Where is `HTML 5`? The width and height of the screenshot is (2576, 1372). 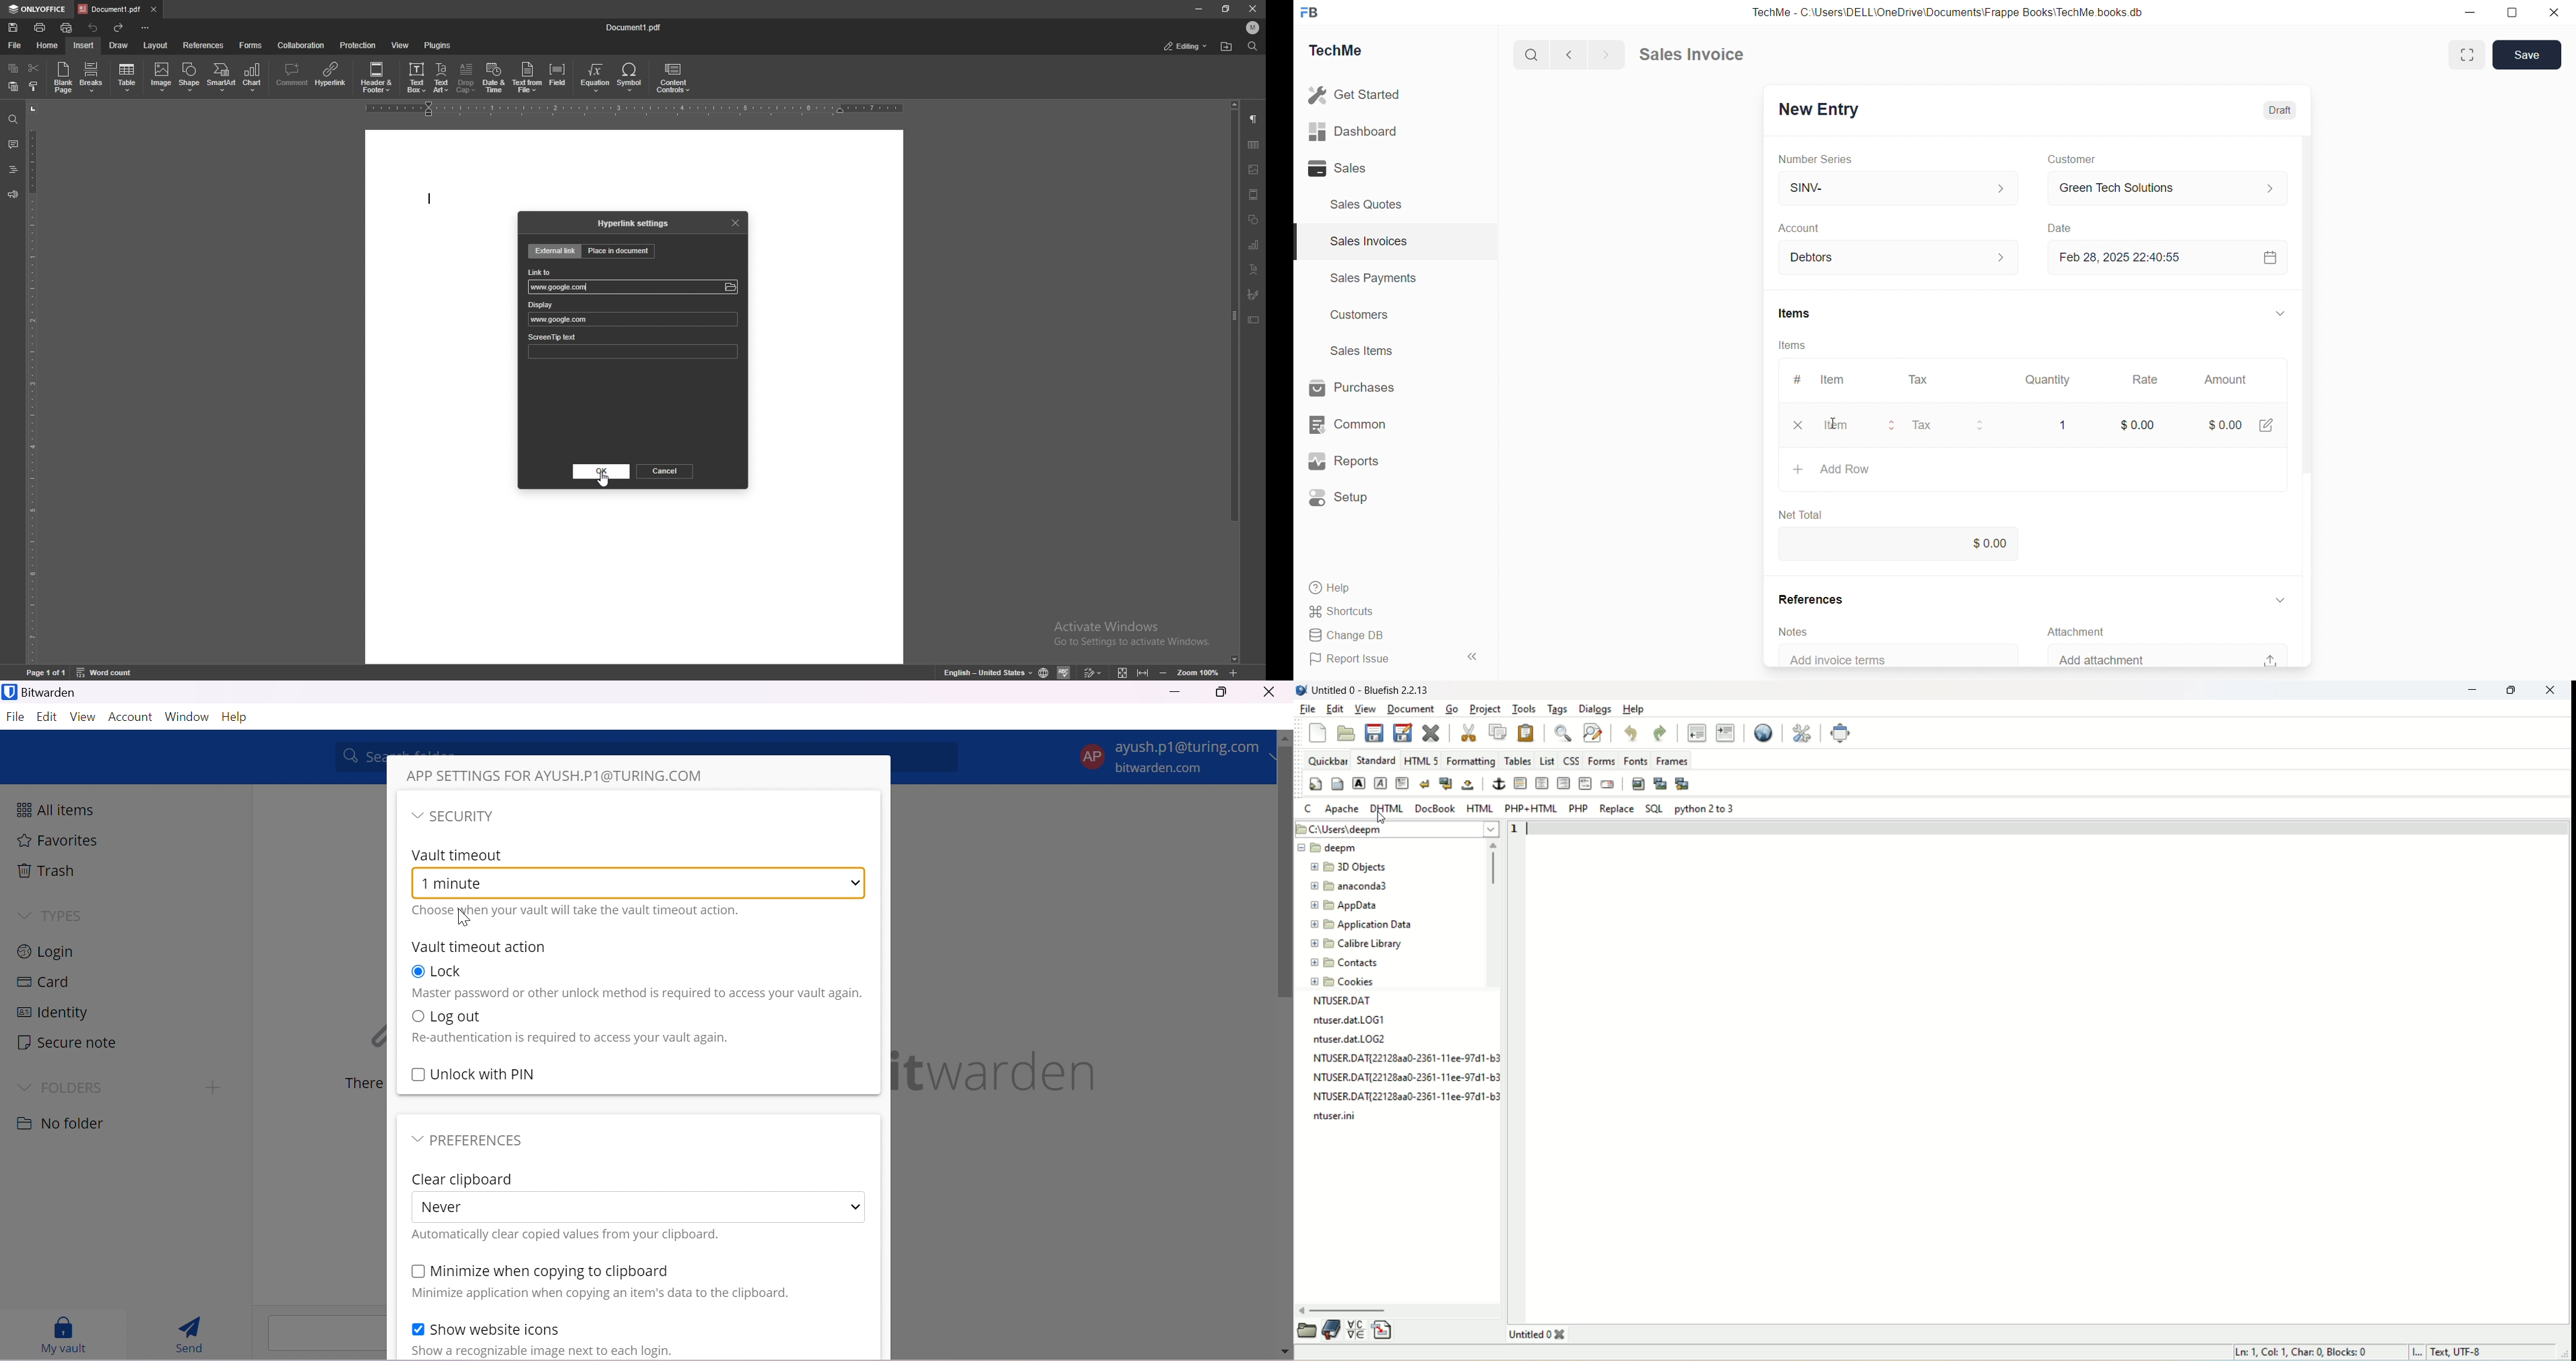
HTML 5 is located at coordinates (1421, 760).